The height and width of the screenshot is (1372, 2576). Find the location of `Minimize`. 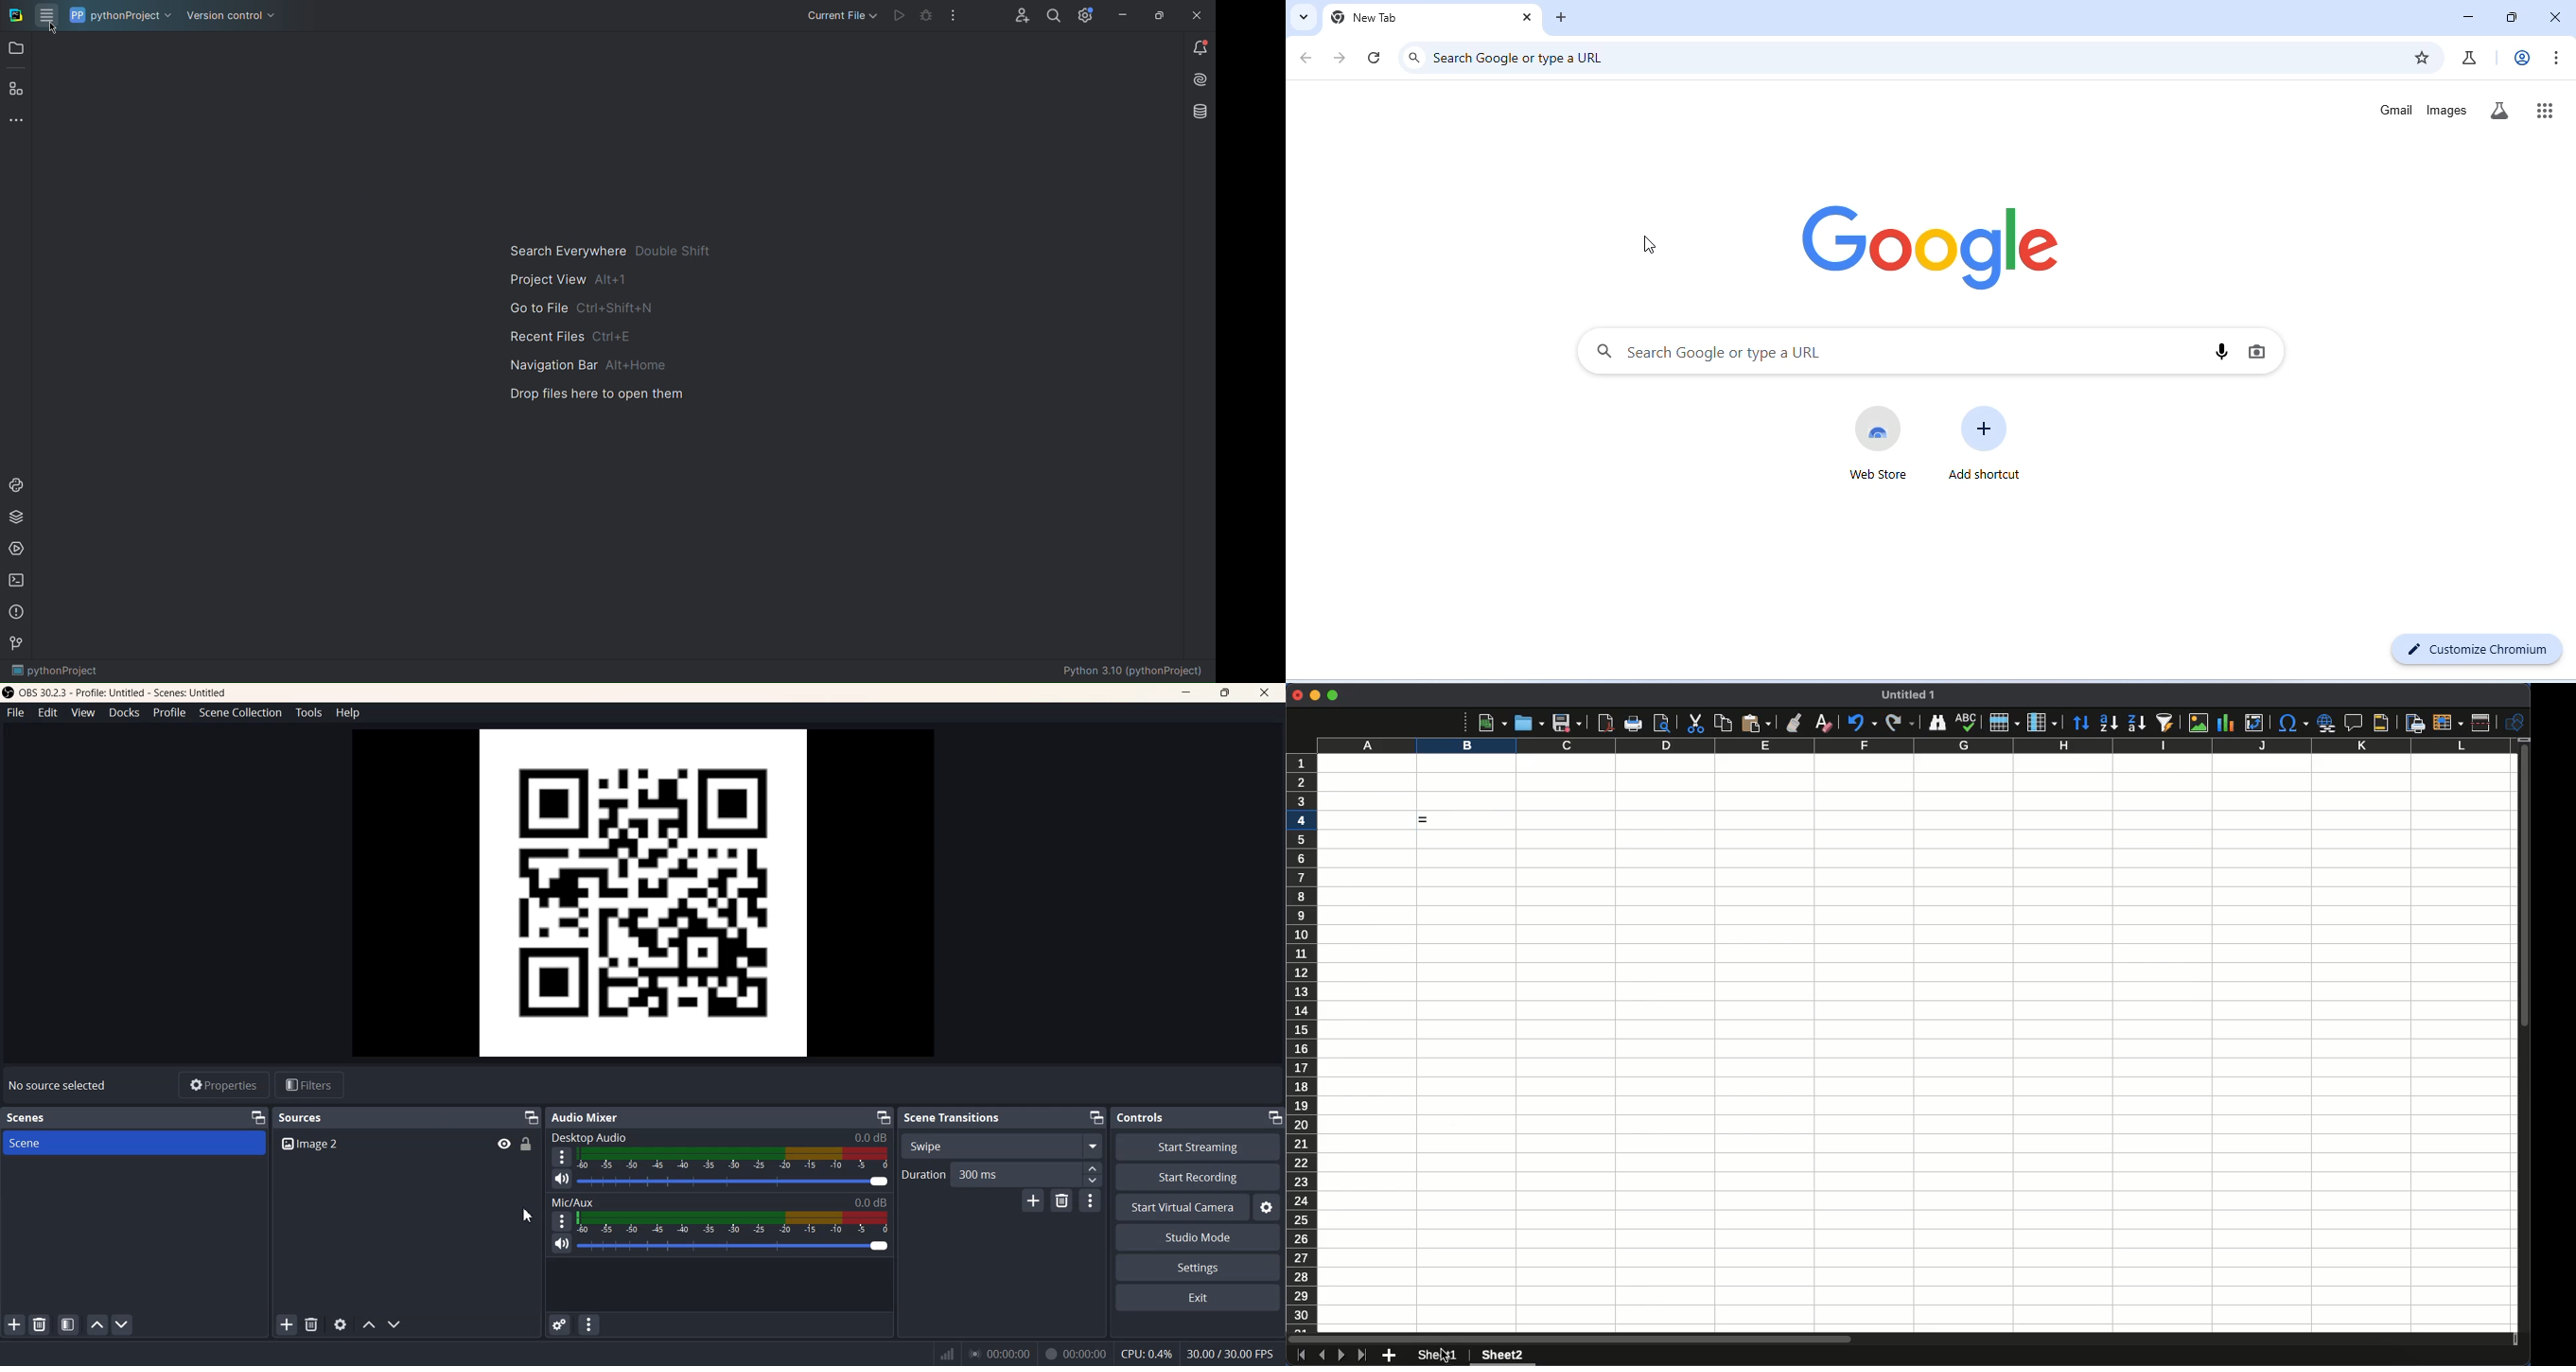

Minimize is located at coordinates (531, 1116).